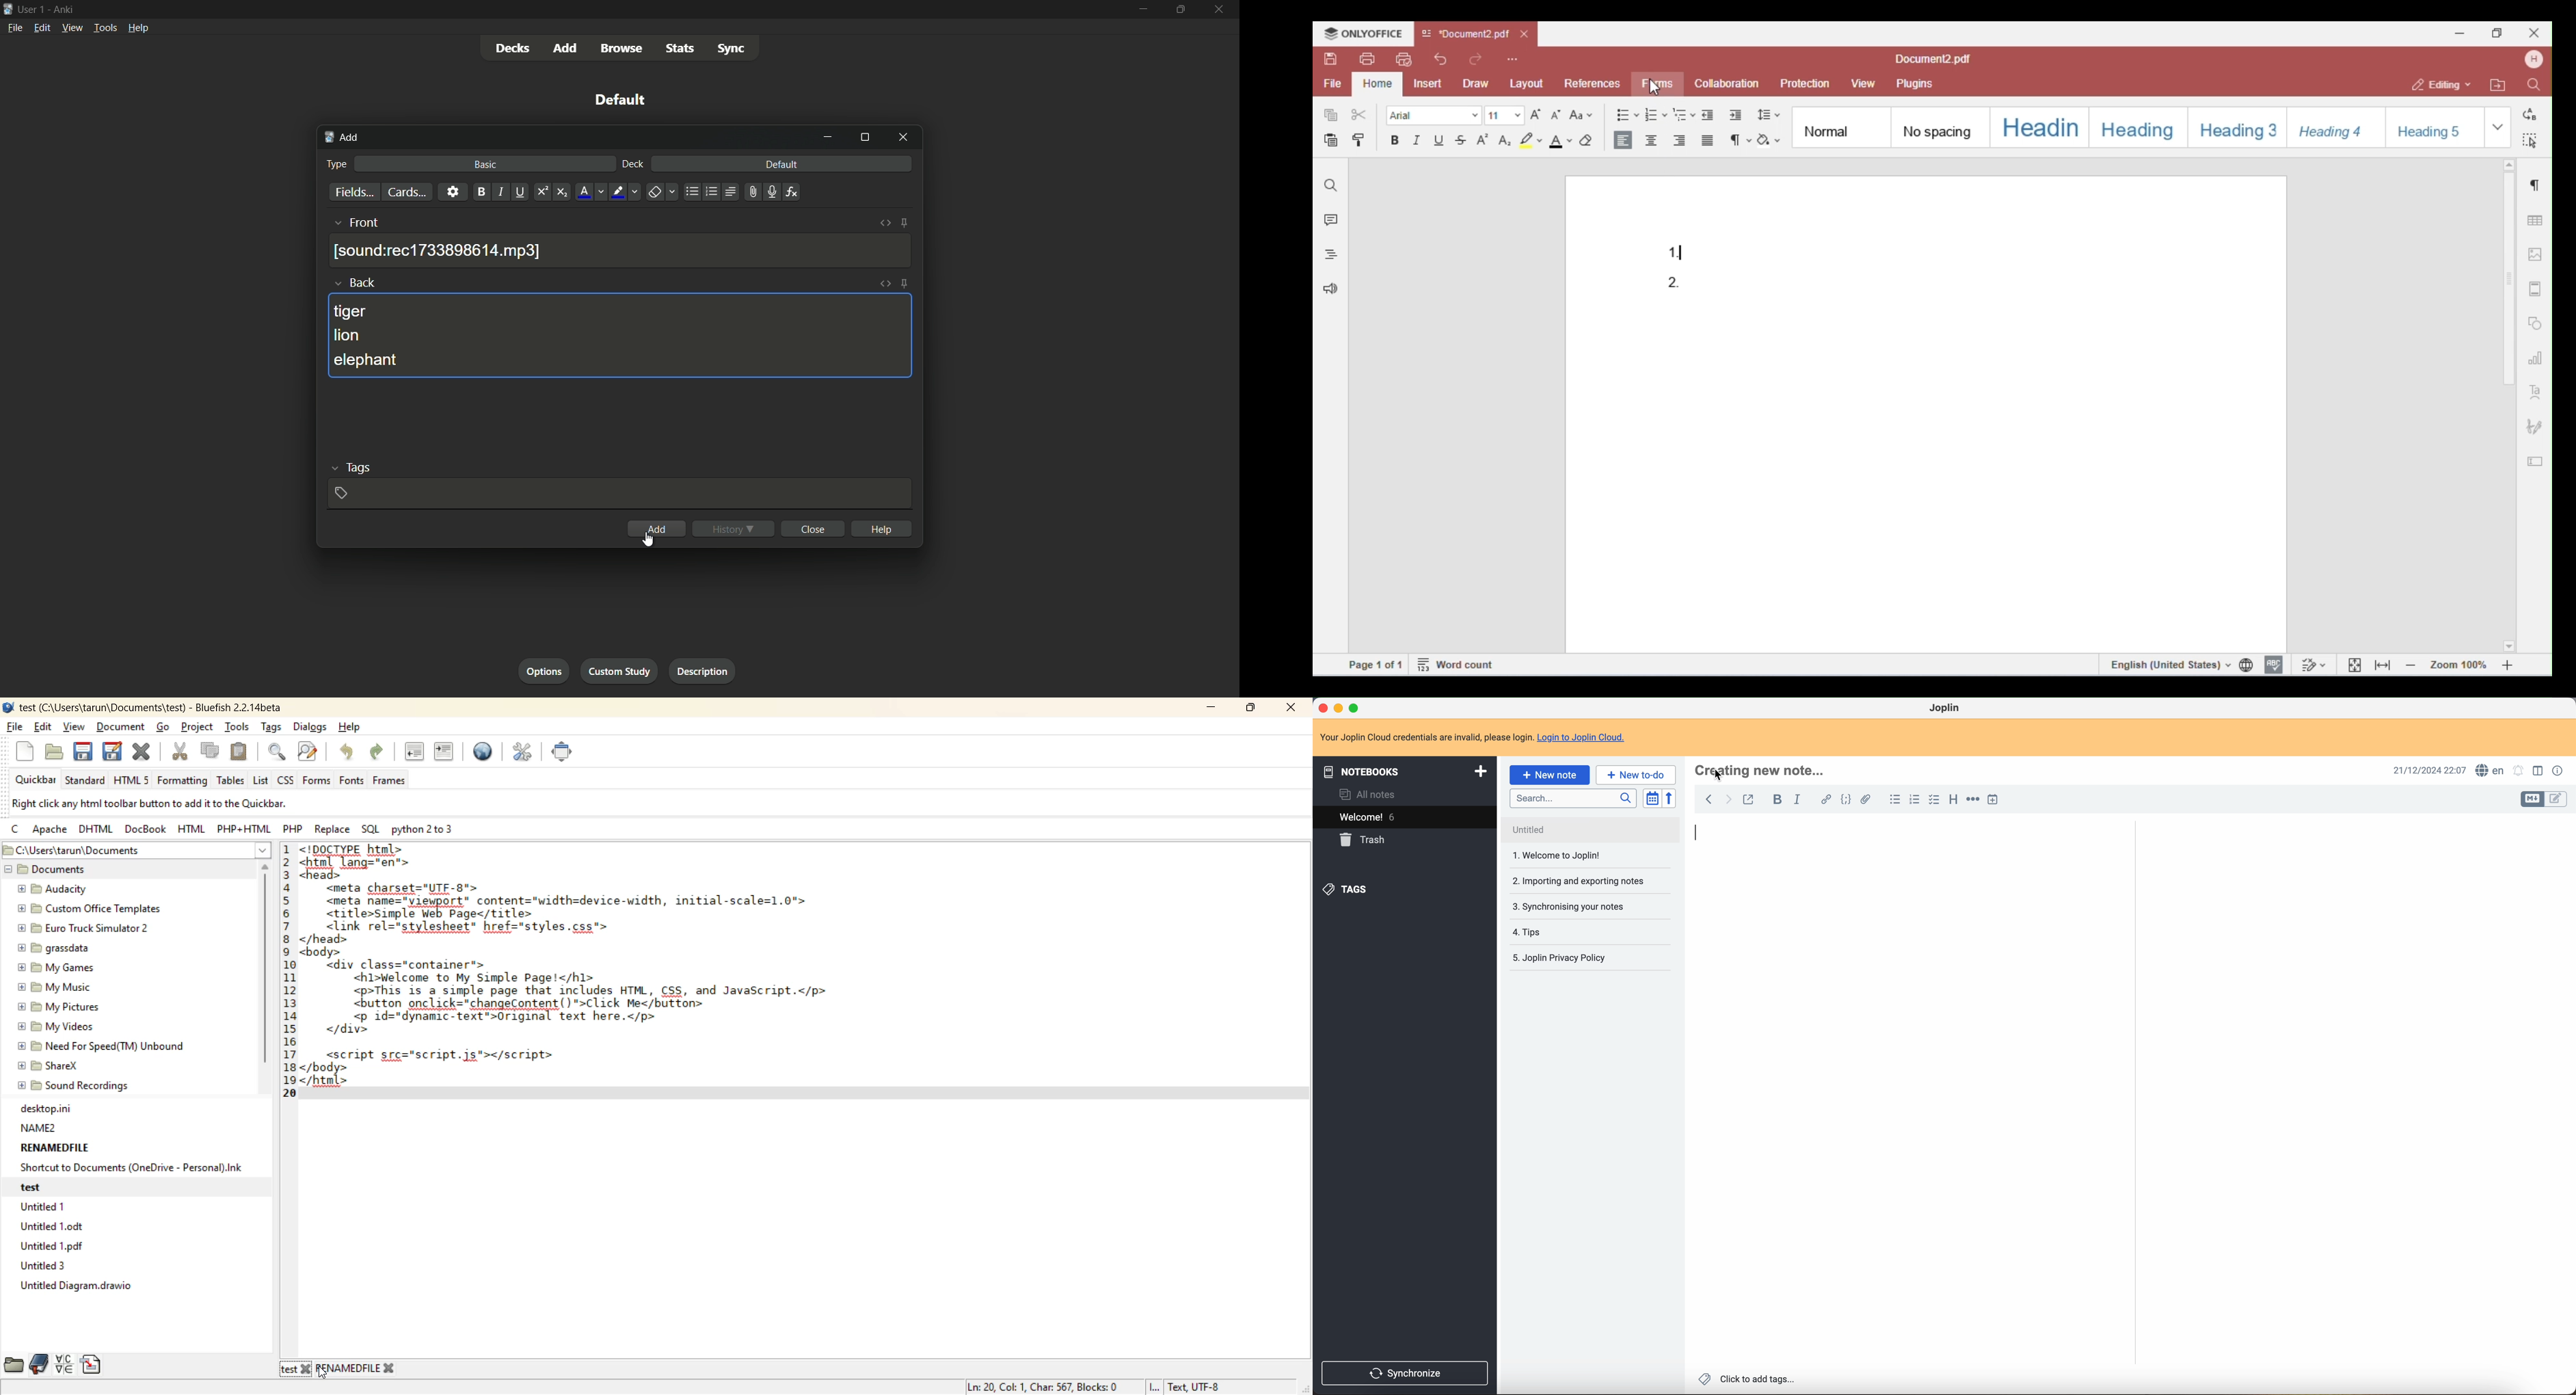 This screenshot has height=1400, width=2576. I want to click on Untitled 3, so click(47, 1266).